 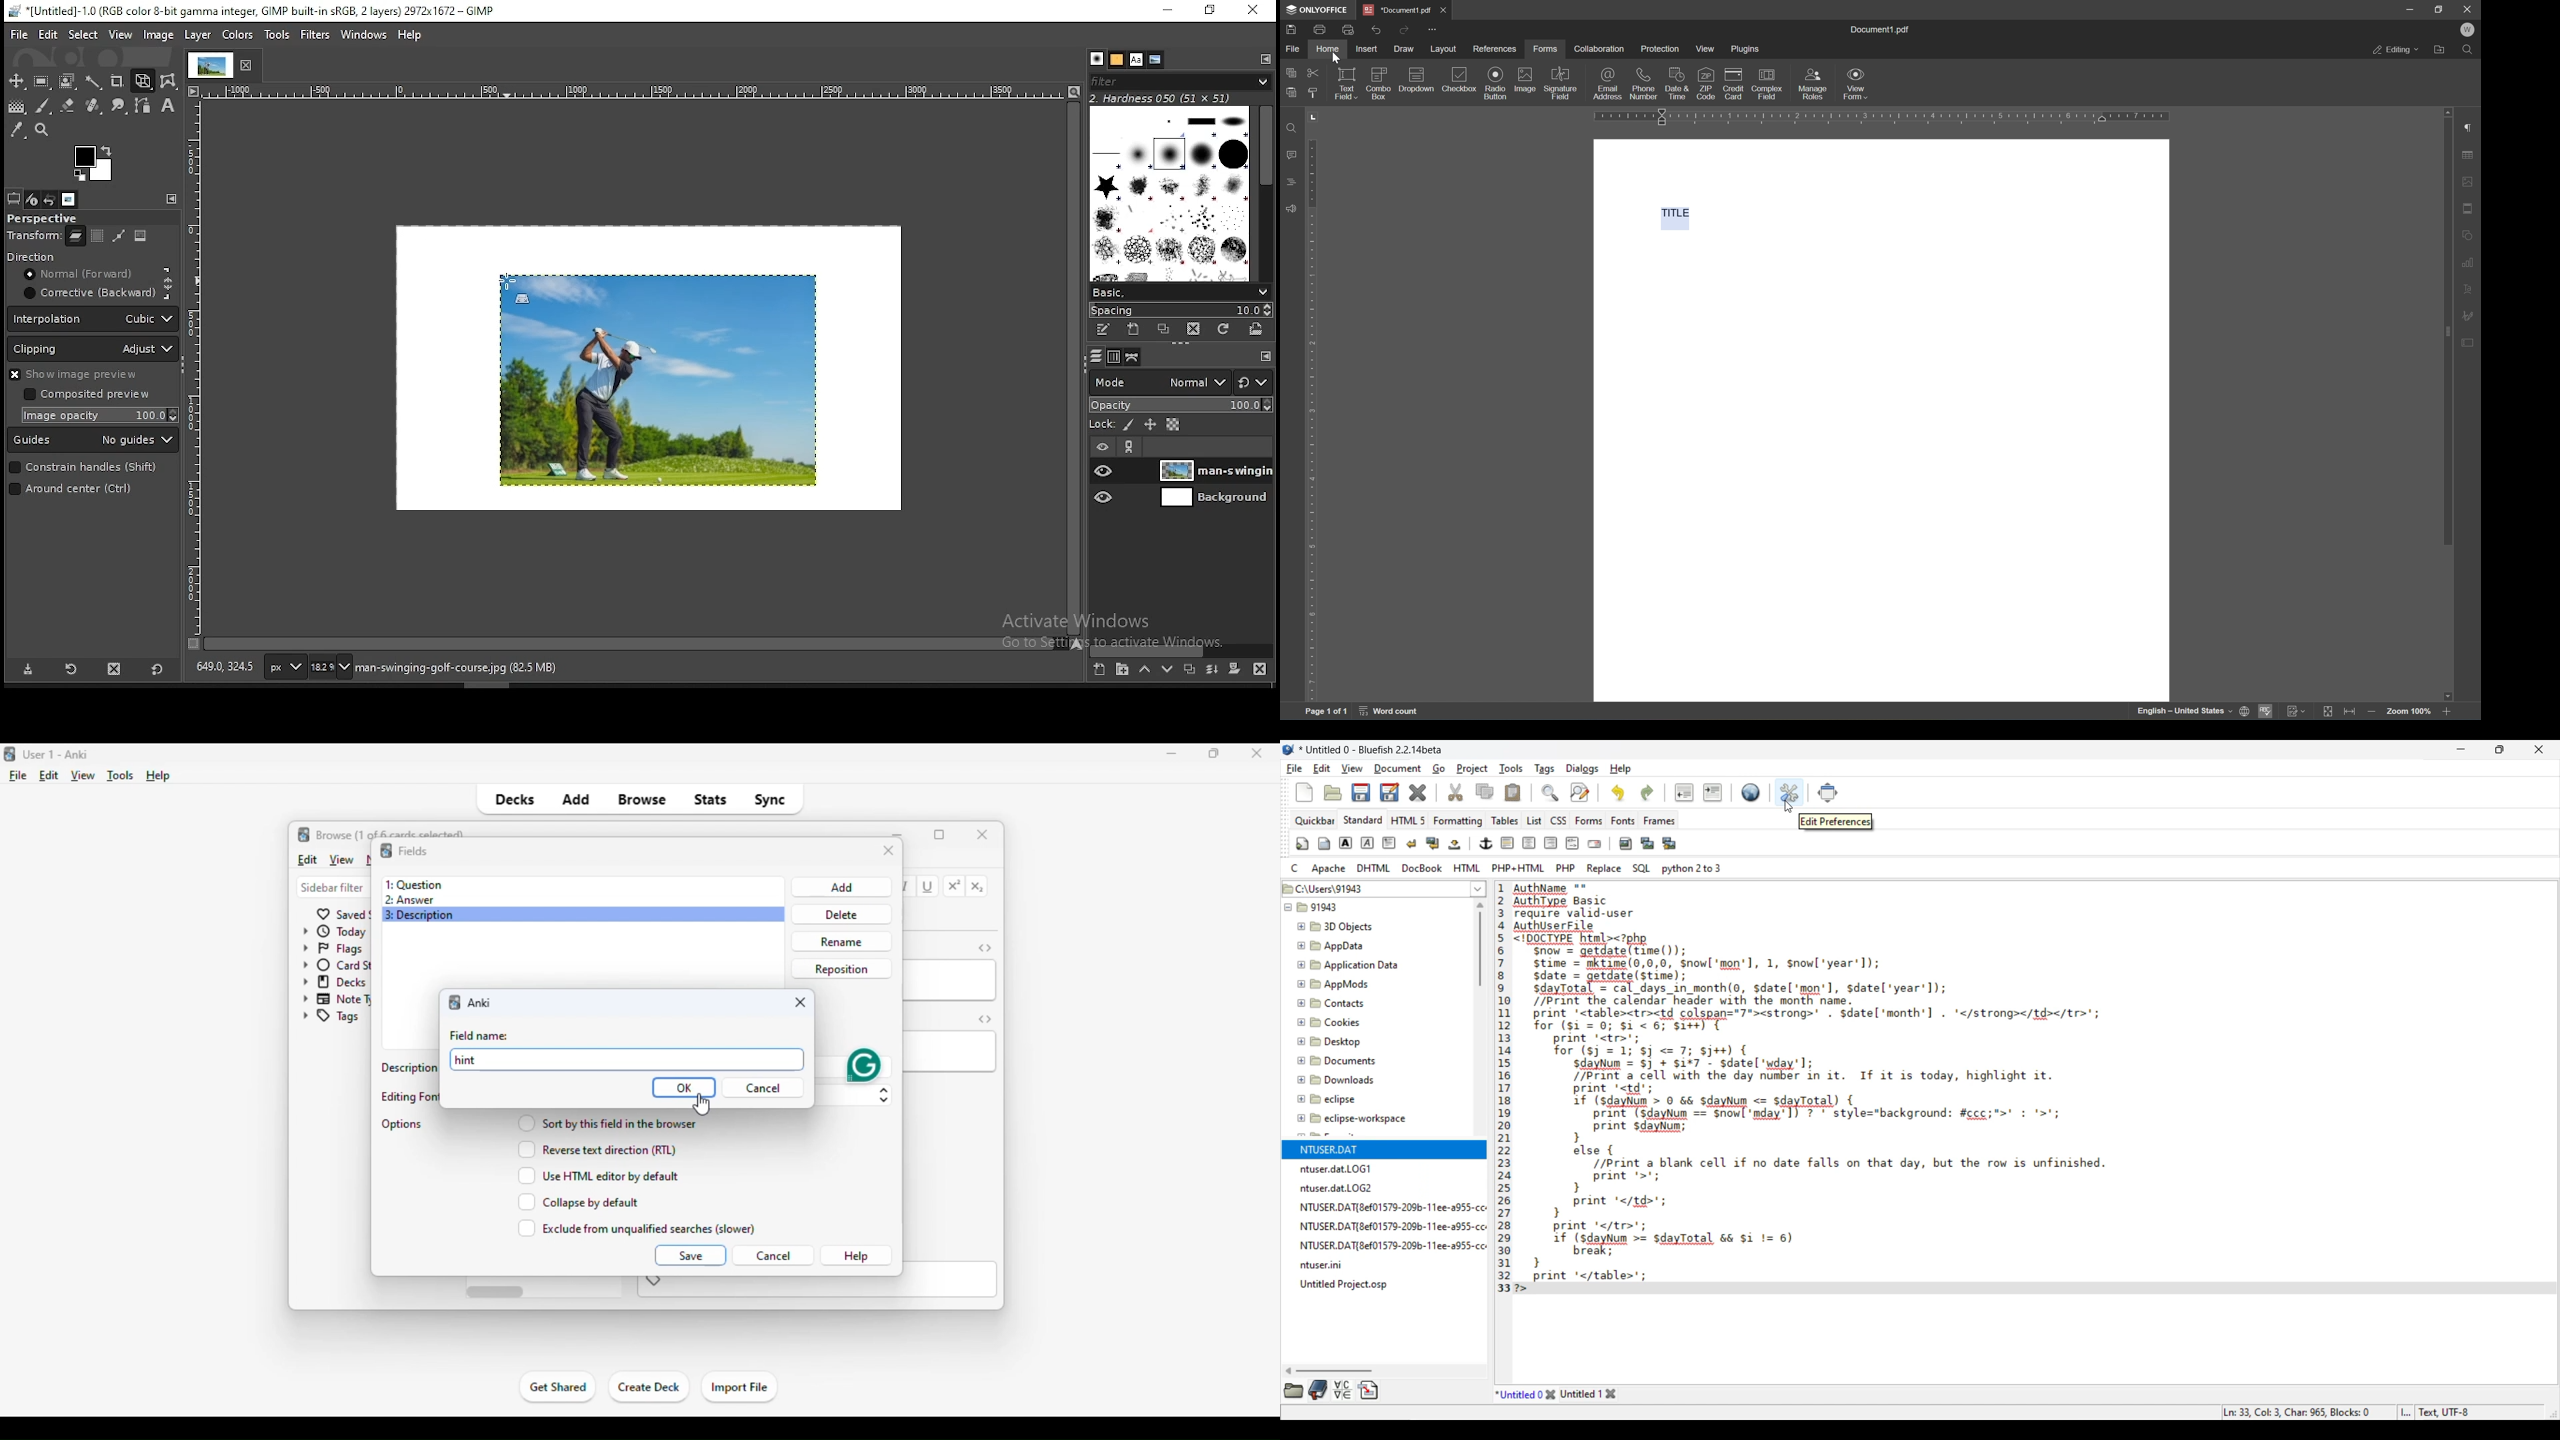 I want to click on paragraph settings, so click(x=2472, y=127).